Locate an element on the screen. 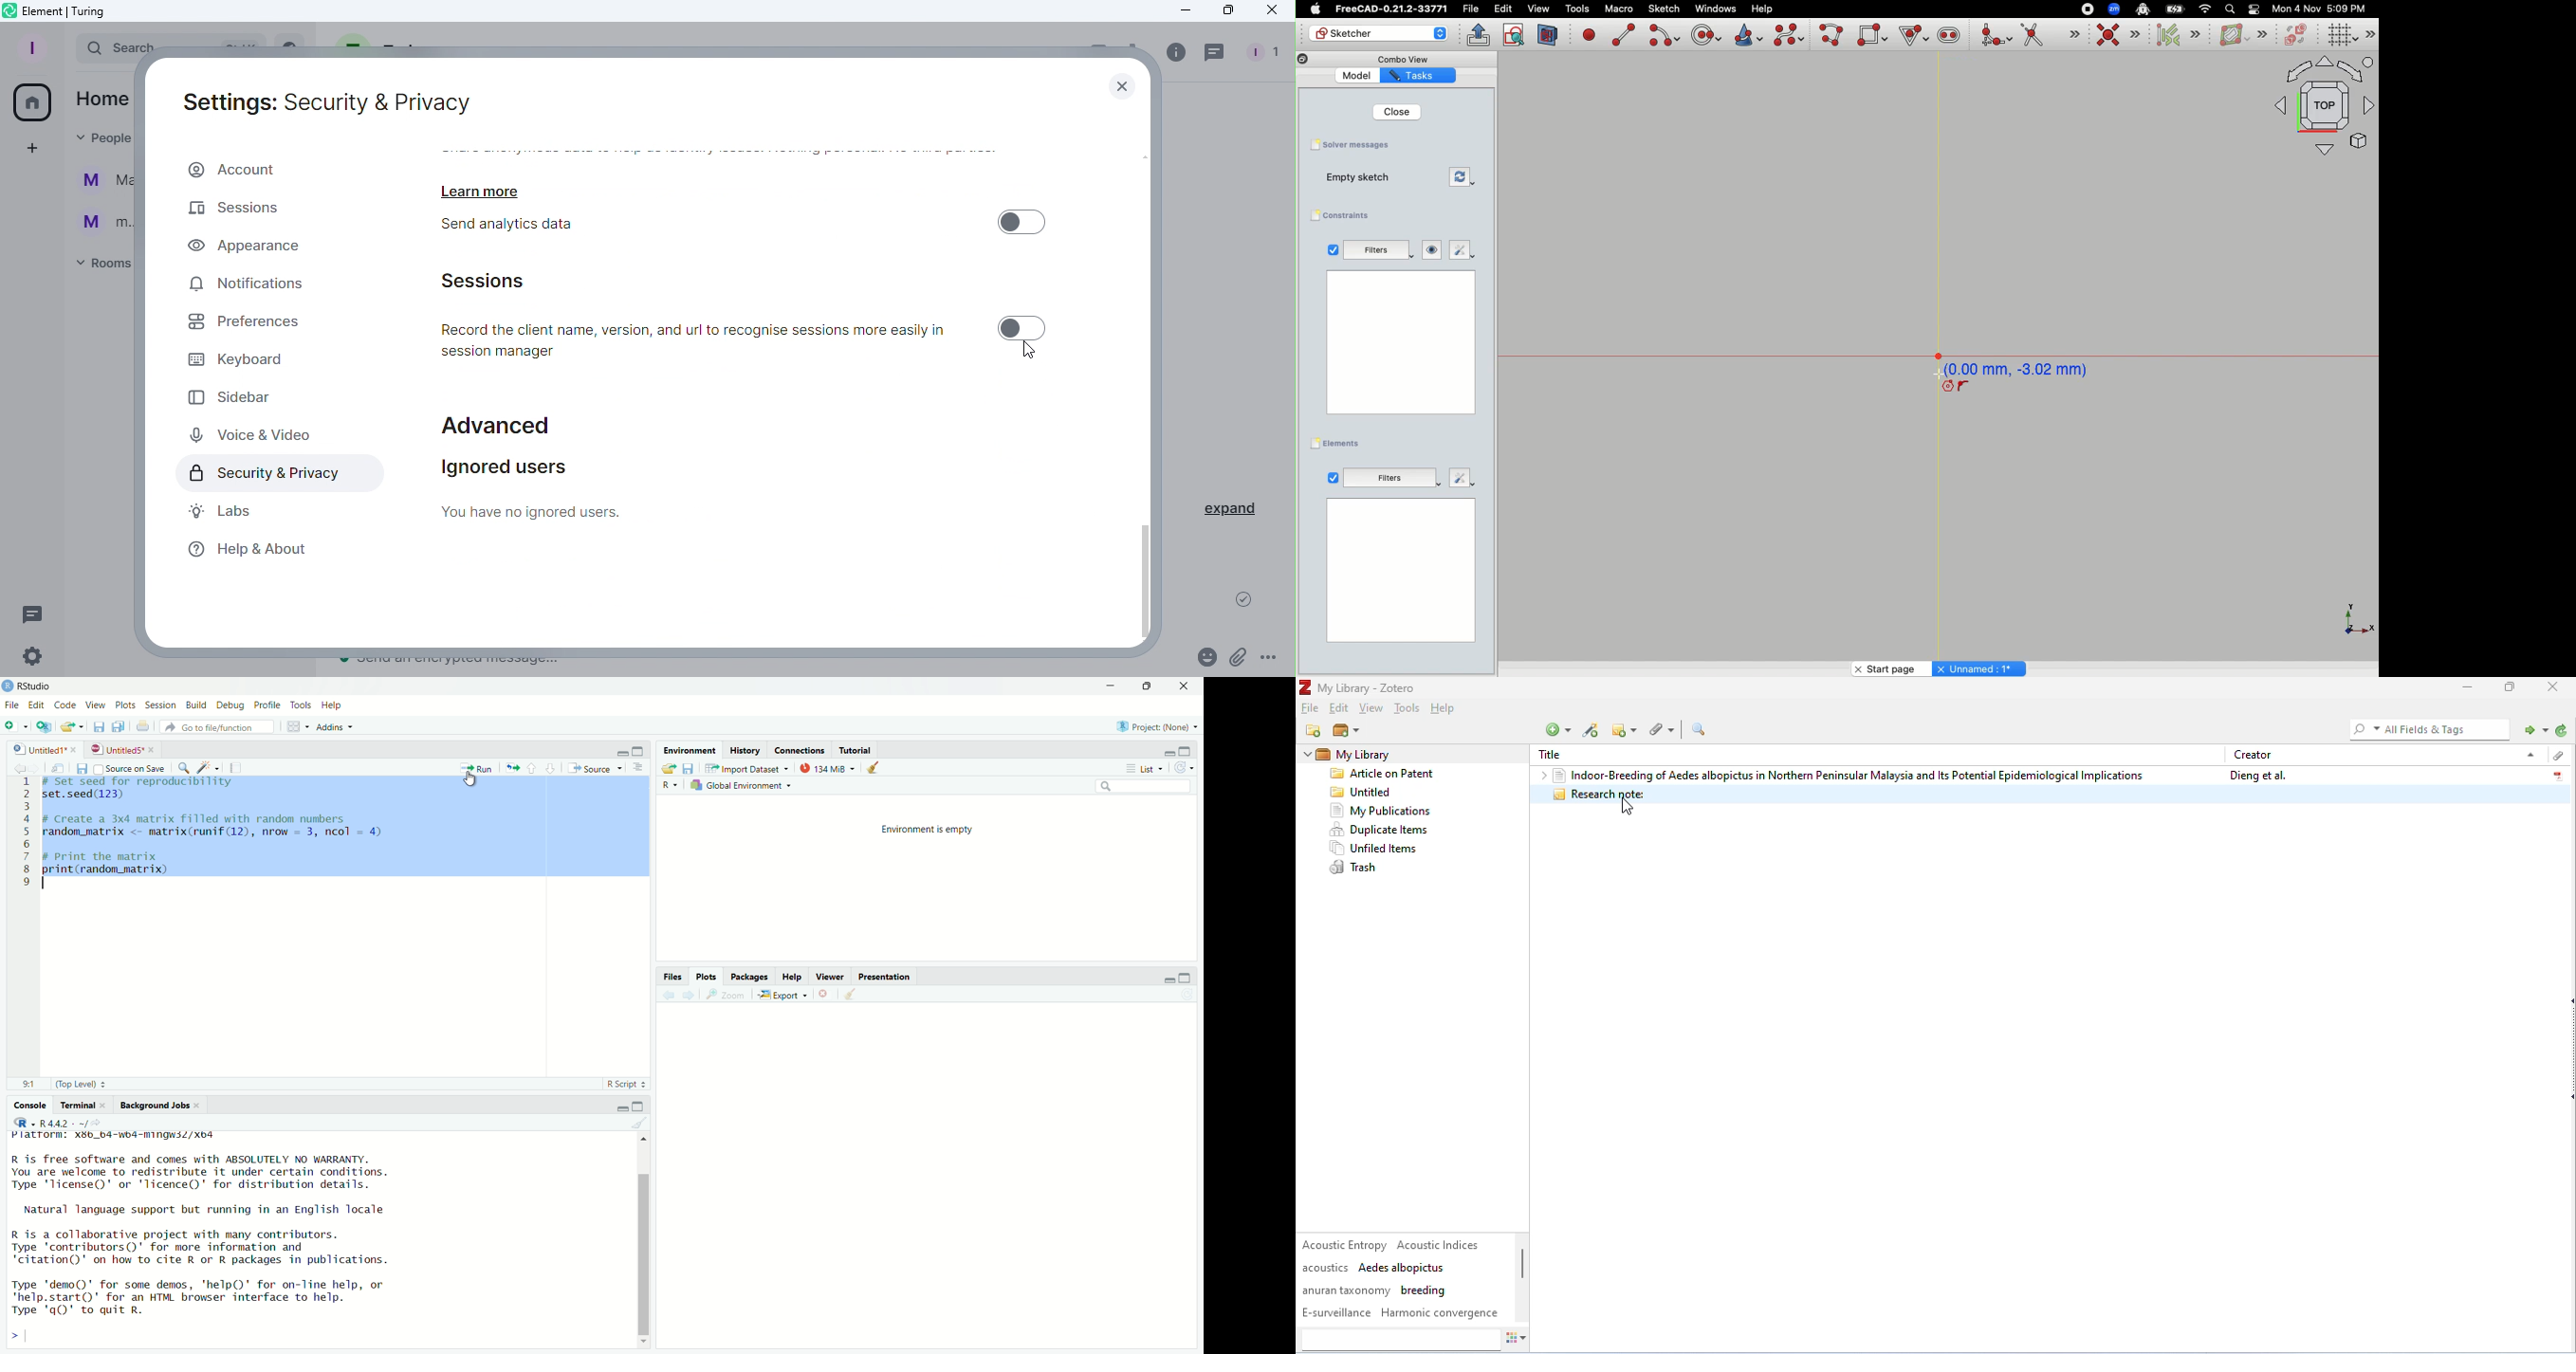 Image resolution: width=2576 pixels, height=1372 pixels. Help is located at coordinates (335, 707).